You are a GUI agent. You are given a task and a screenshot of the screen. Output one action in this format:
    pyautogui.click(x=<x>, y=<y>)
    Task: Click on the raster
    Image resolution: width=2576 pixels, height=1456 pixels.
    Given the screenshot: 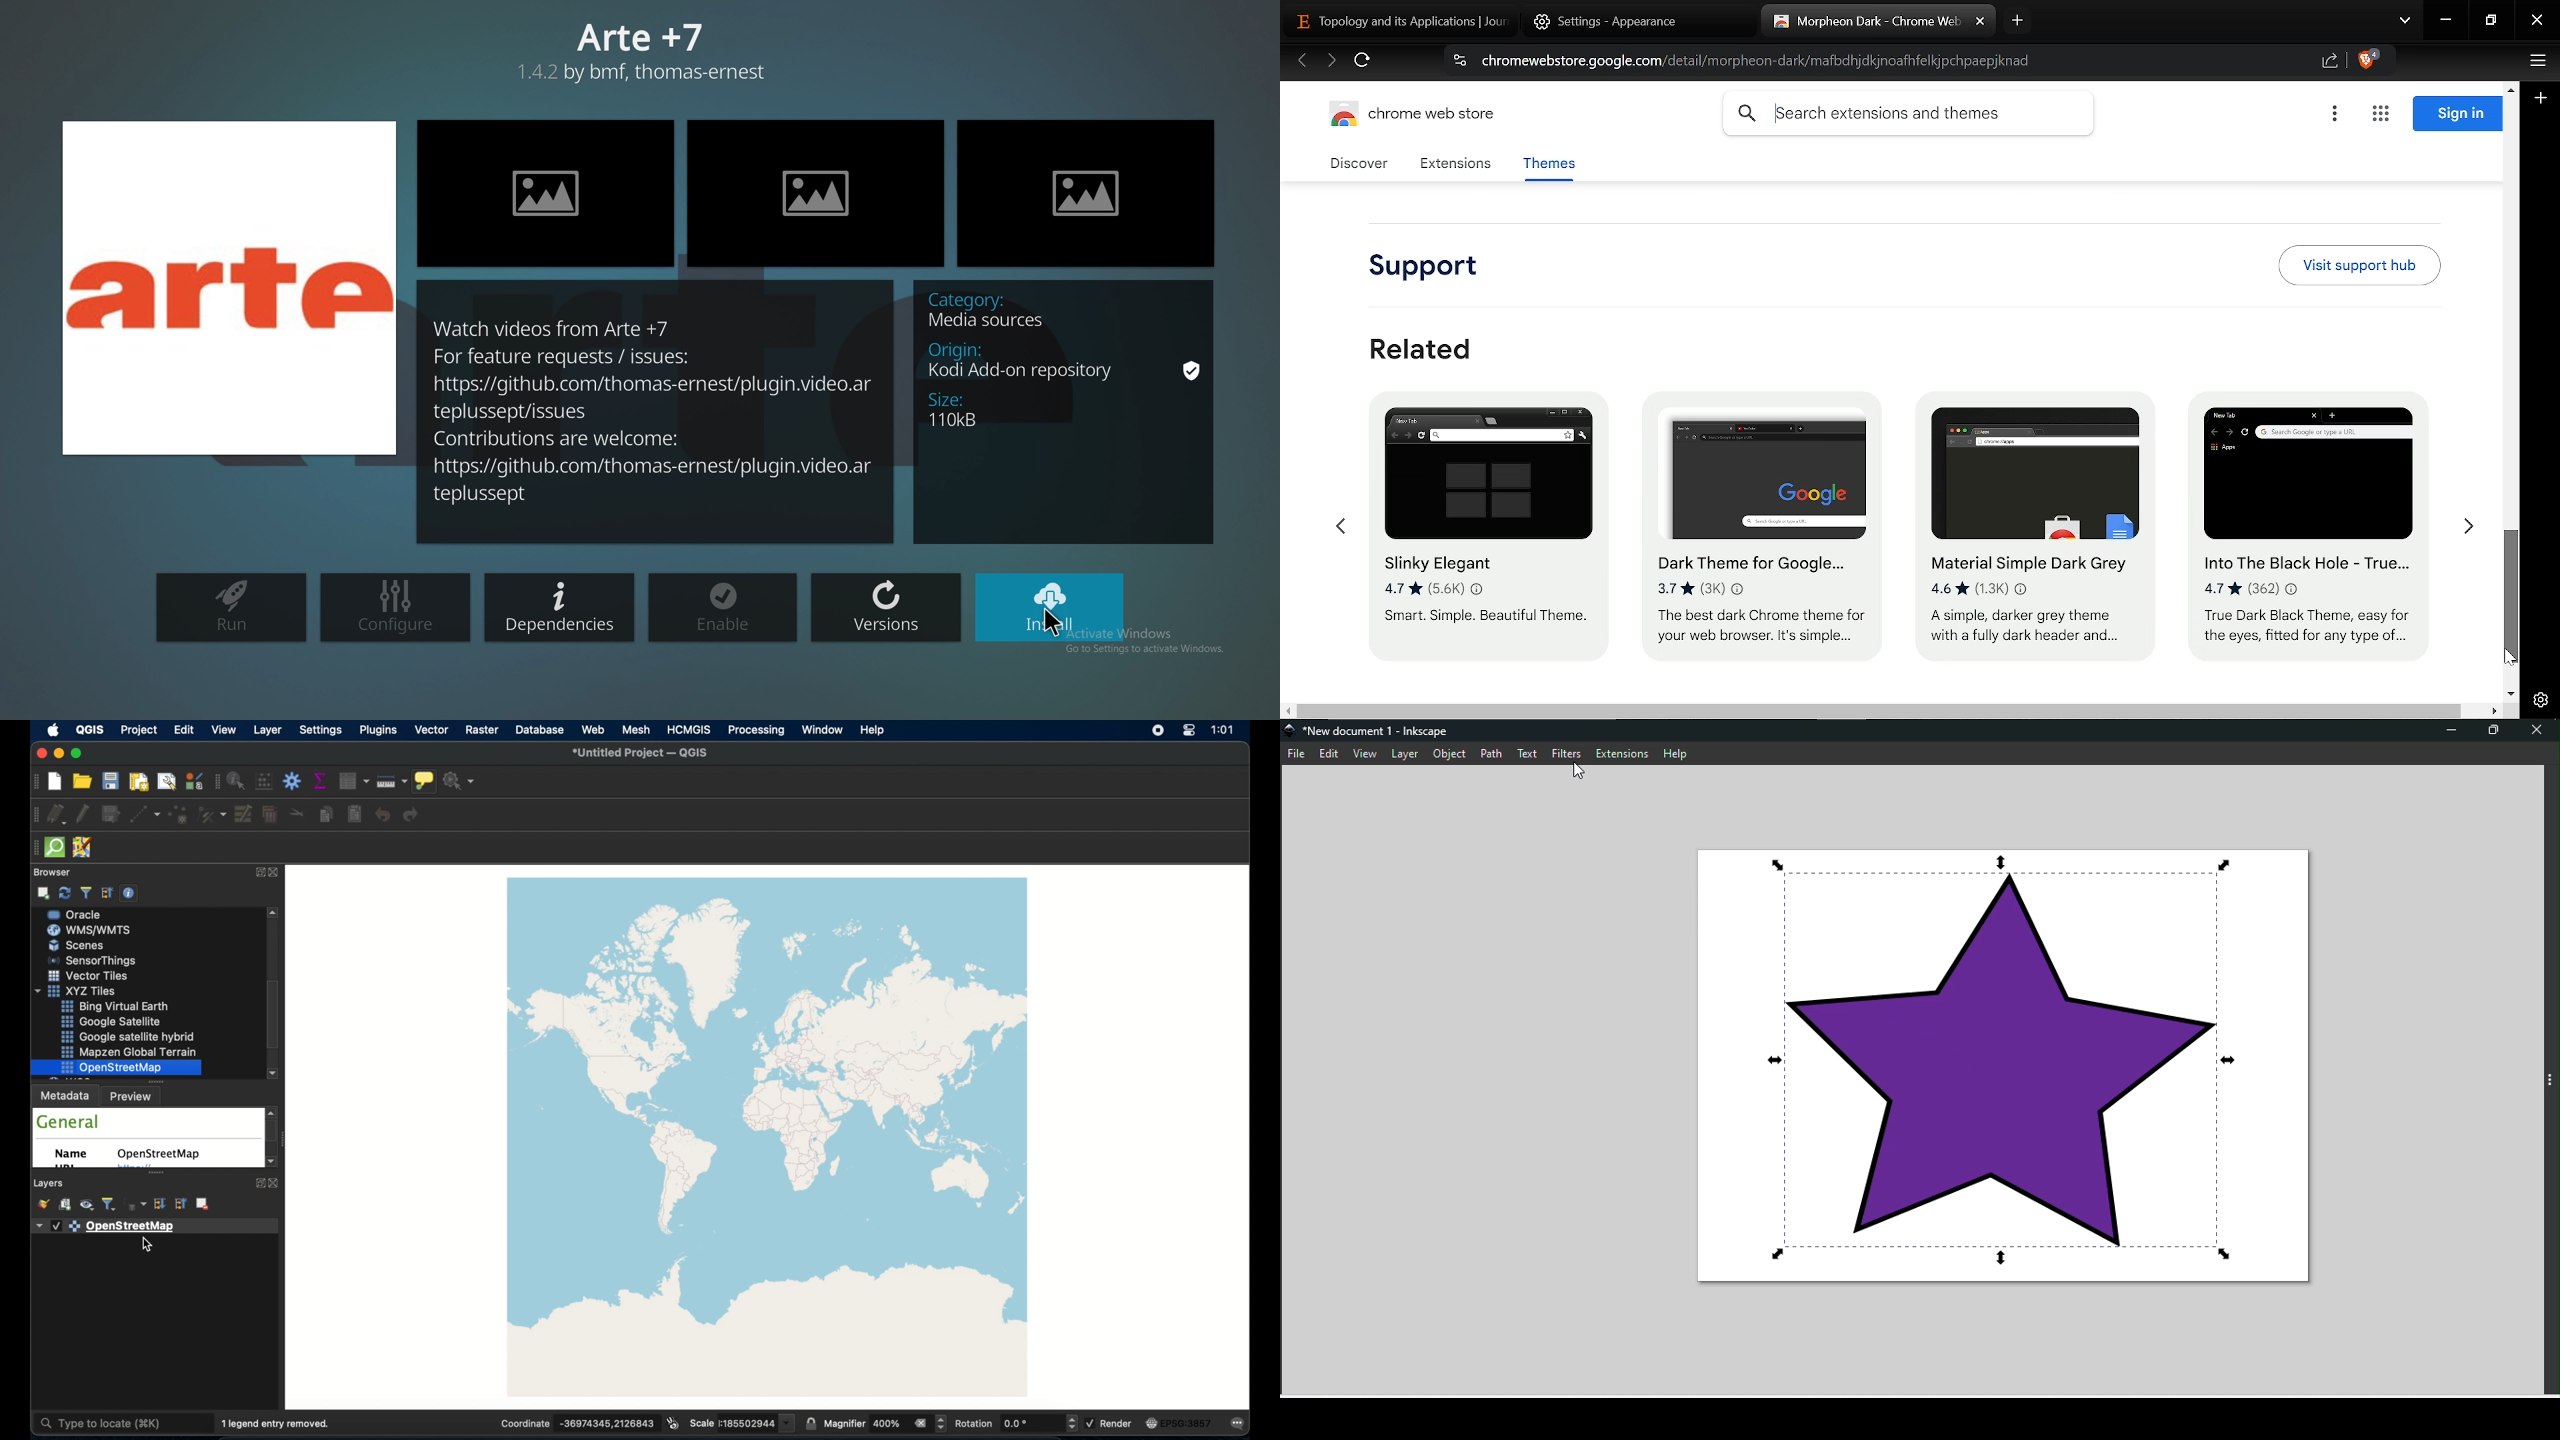 What is the action you would take?
    pyautogui.click(x=482, y=730)
    